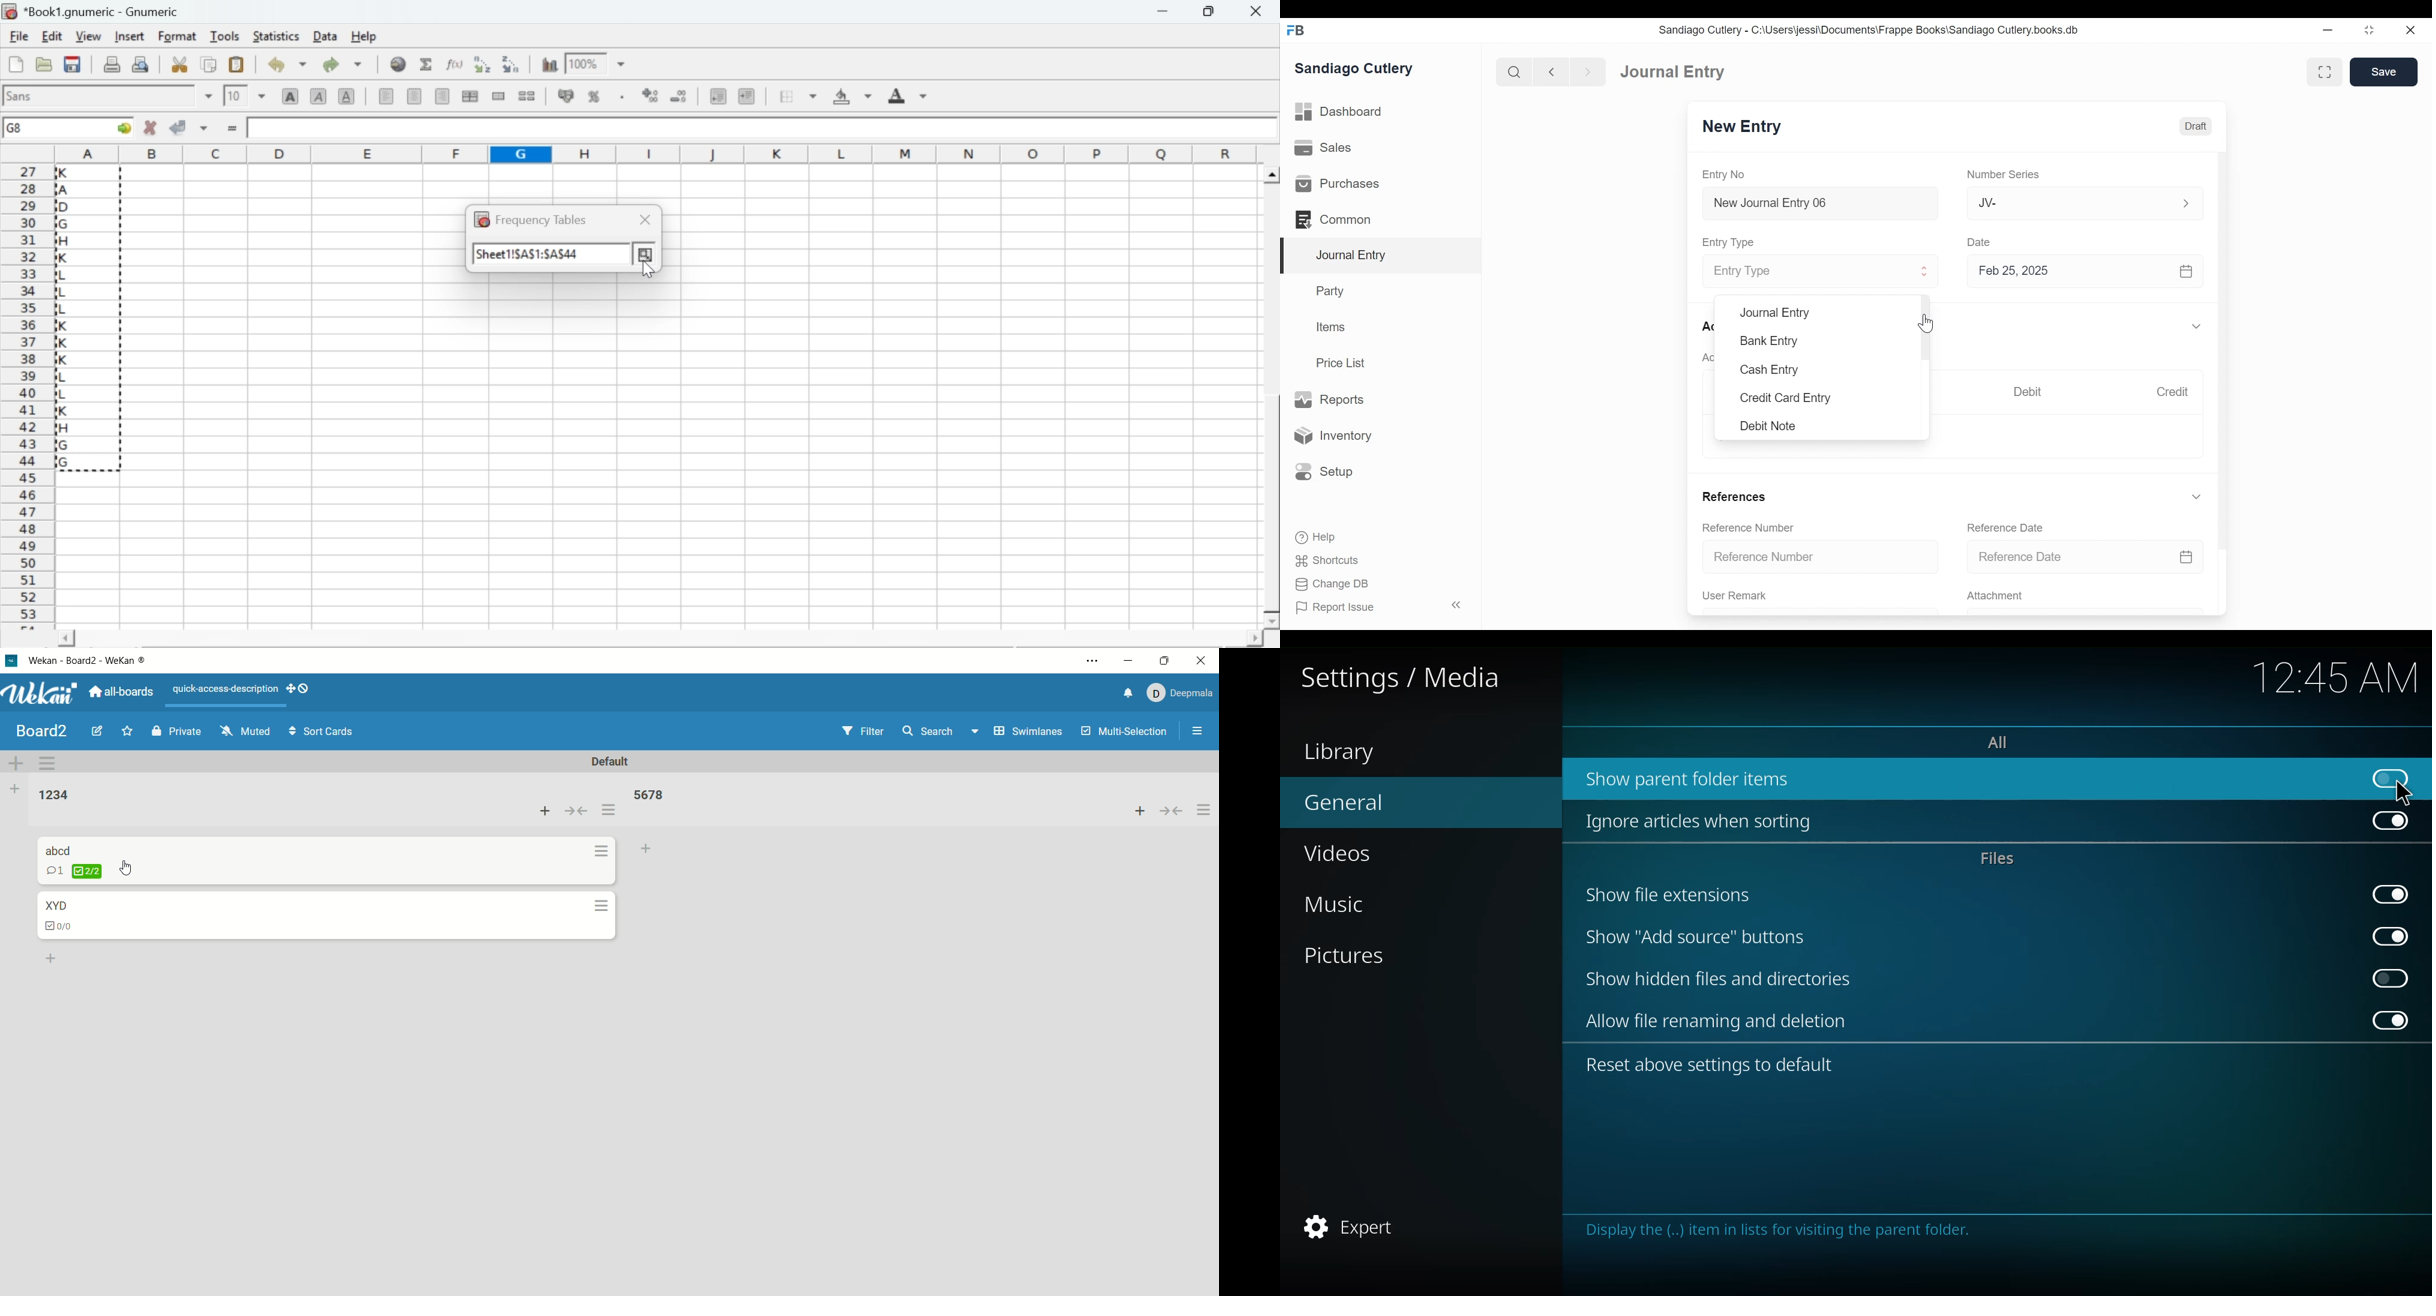 This screenshot has width=2436, height=1316. Describe the element at coordinates (1135, 811) in the screenshot. I see `add` at that location.